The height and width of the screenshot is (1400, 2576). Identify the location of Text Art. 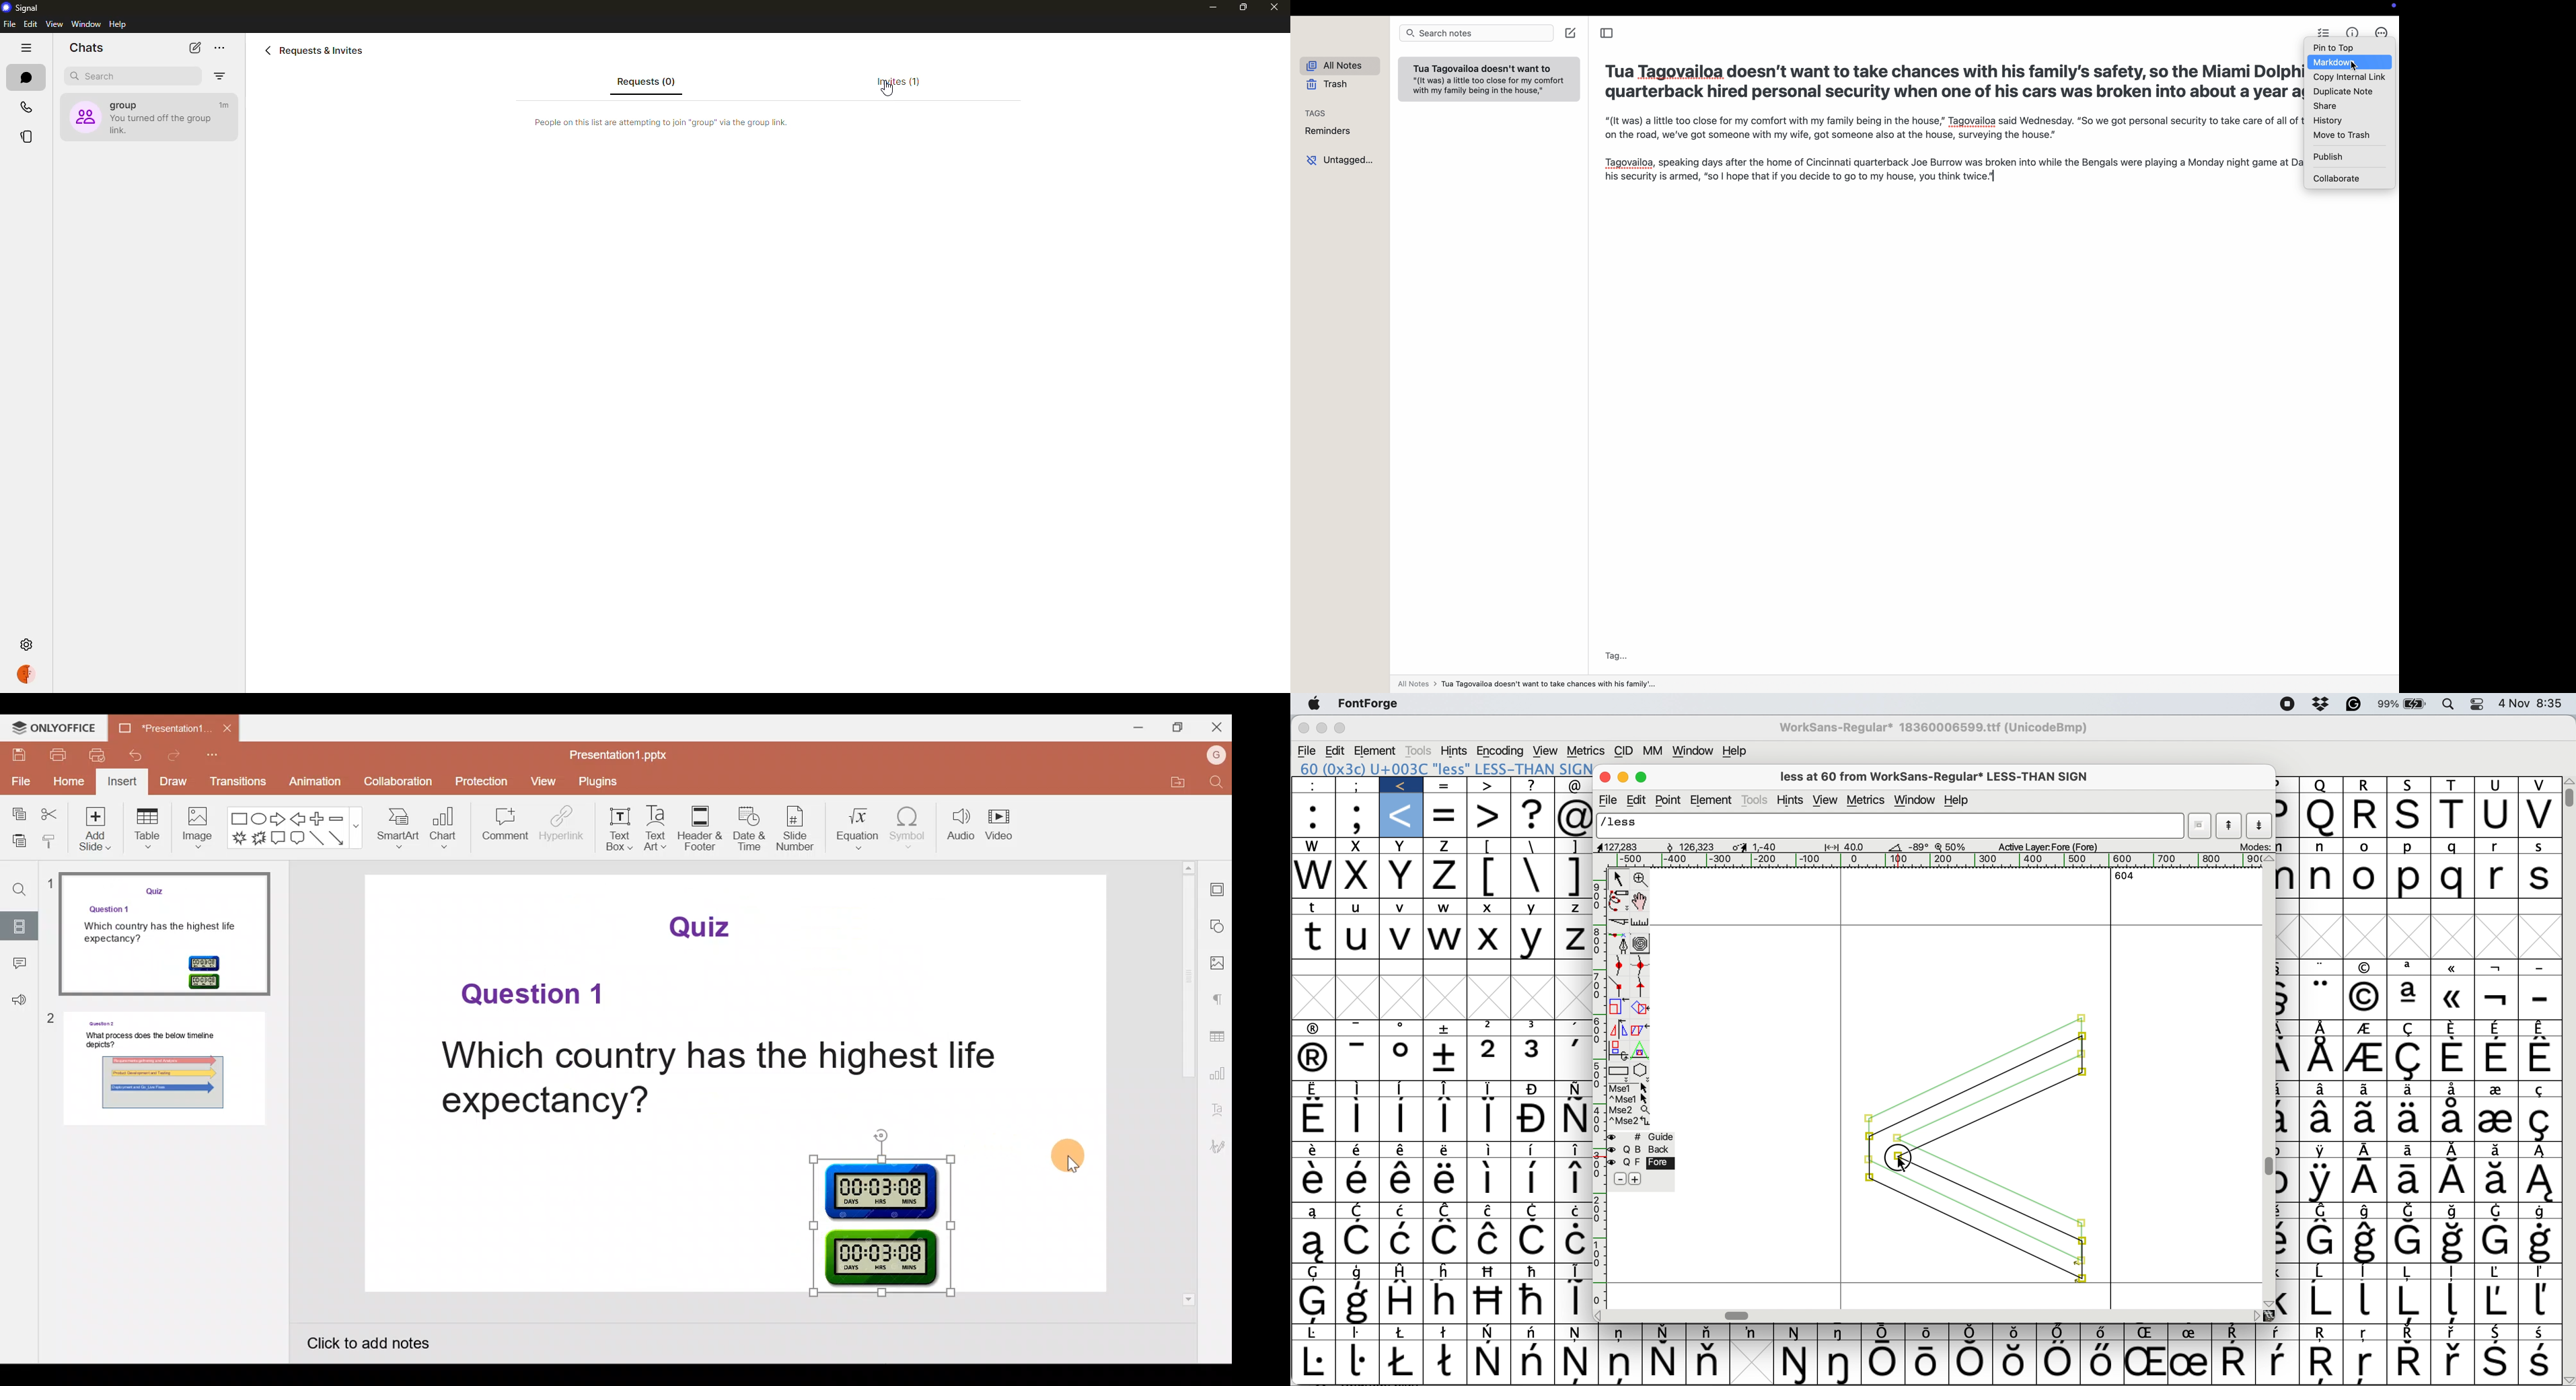
(657, 828).